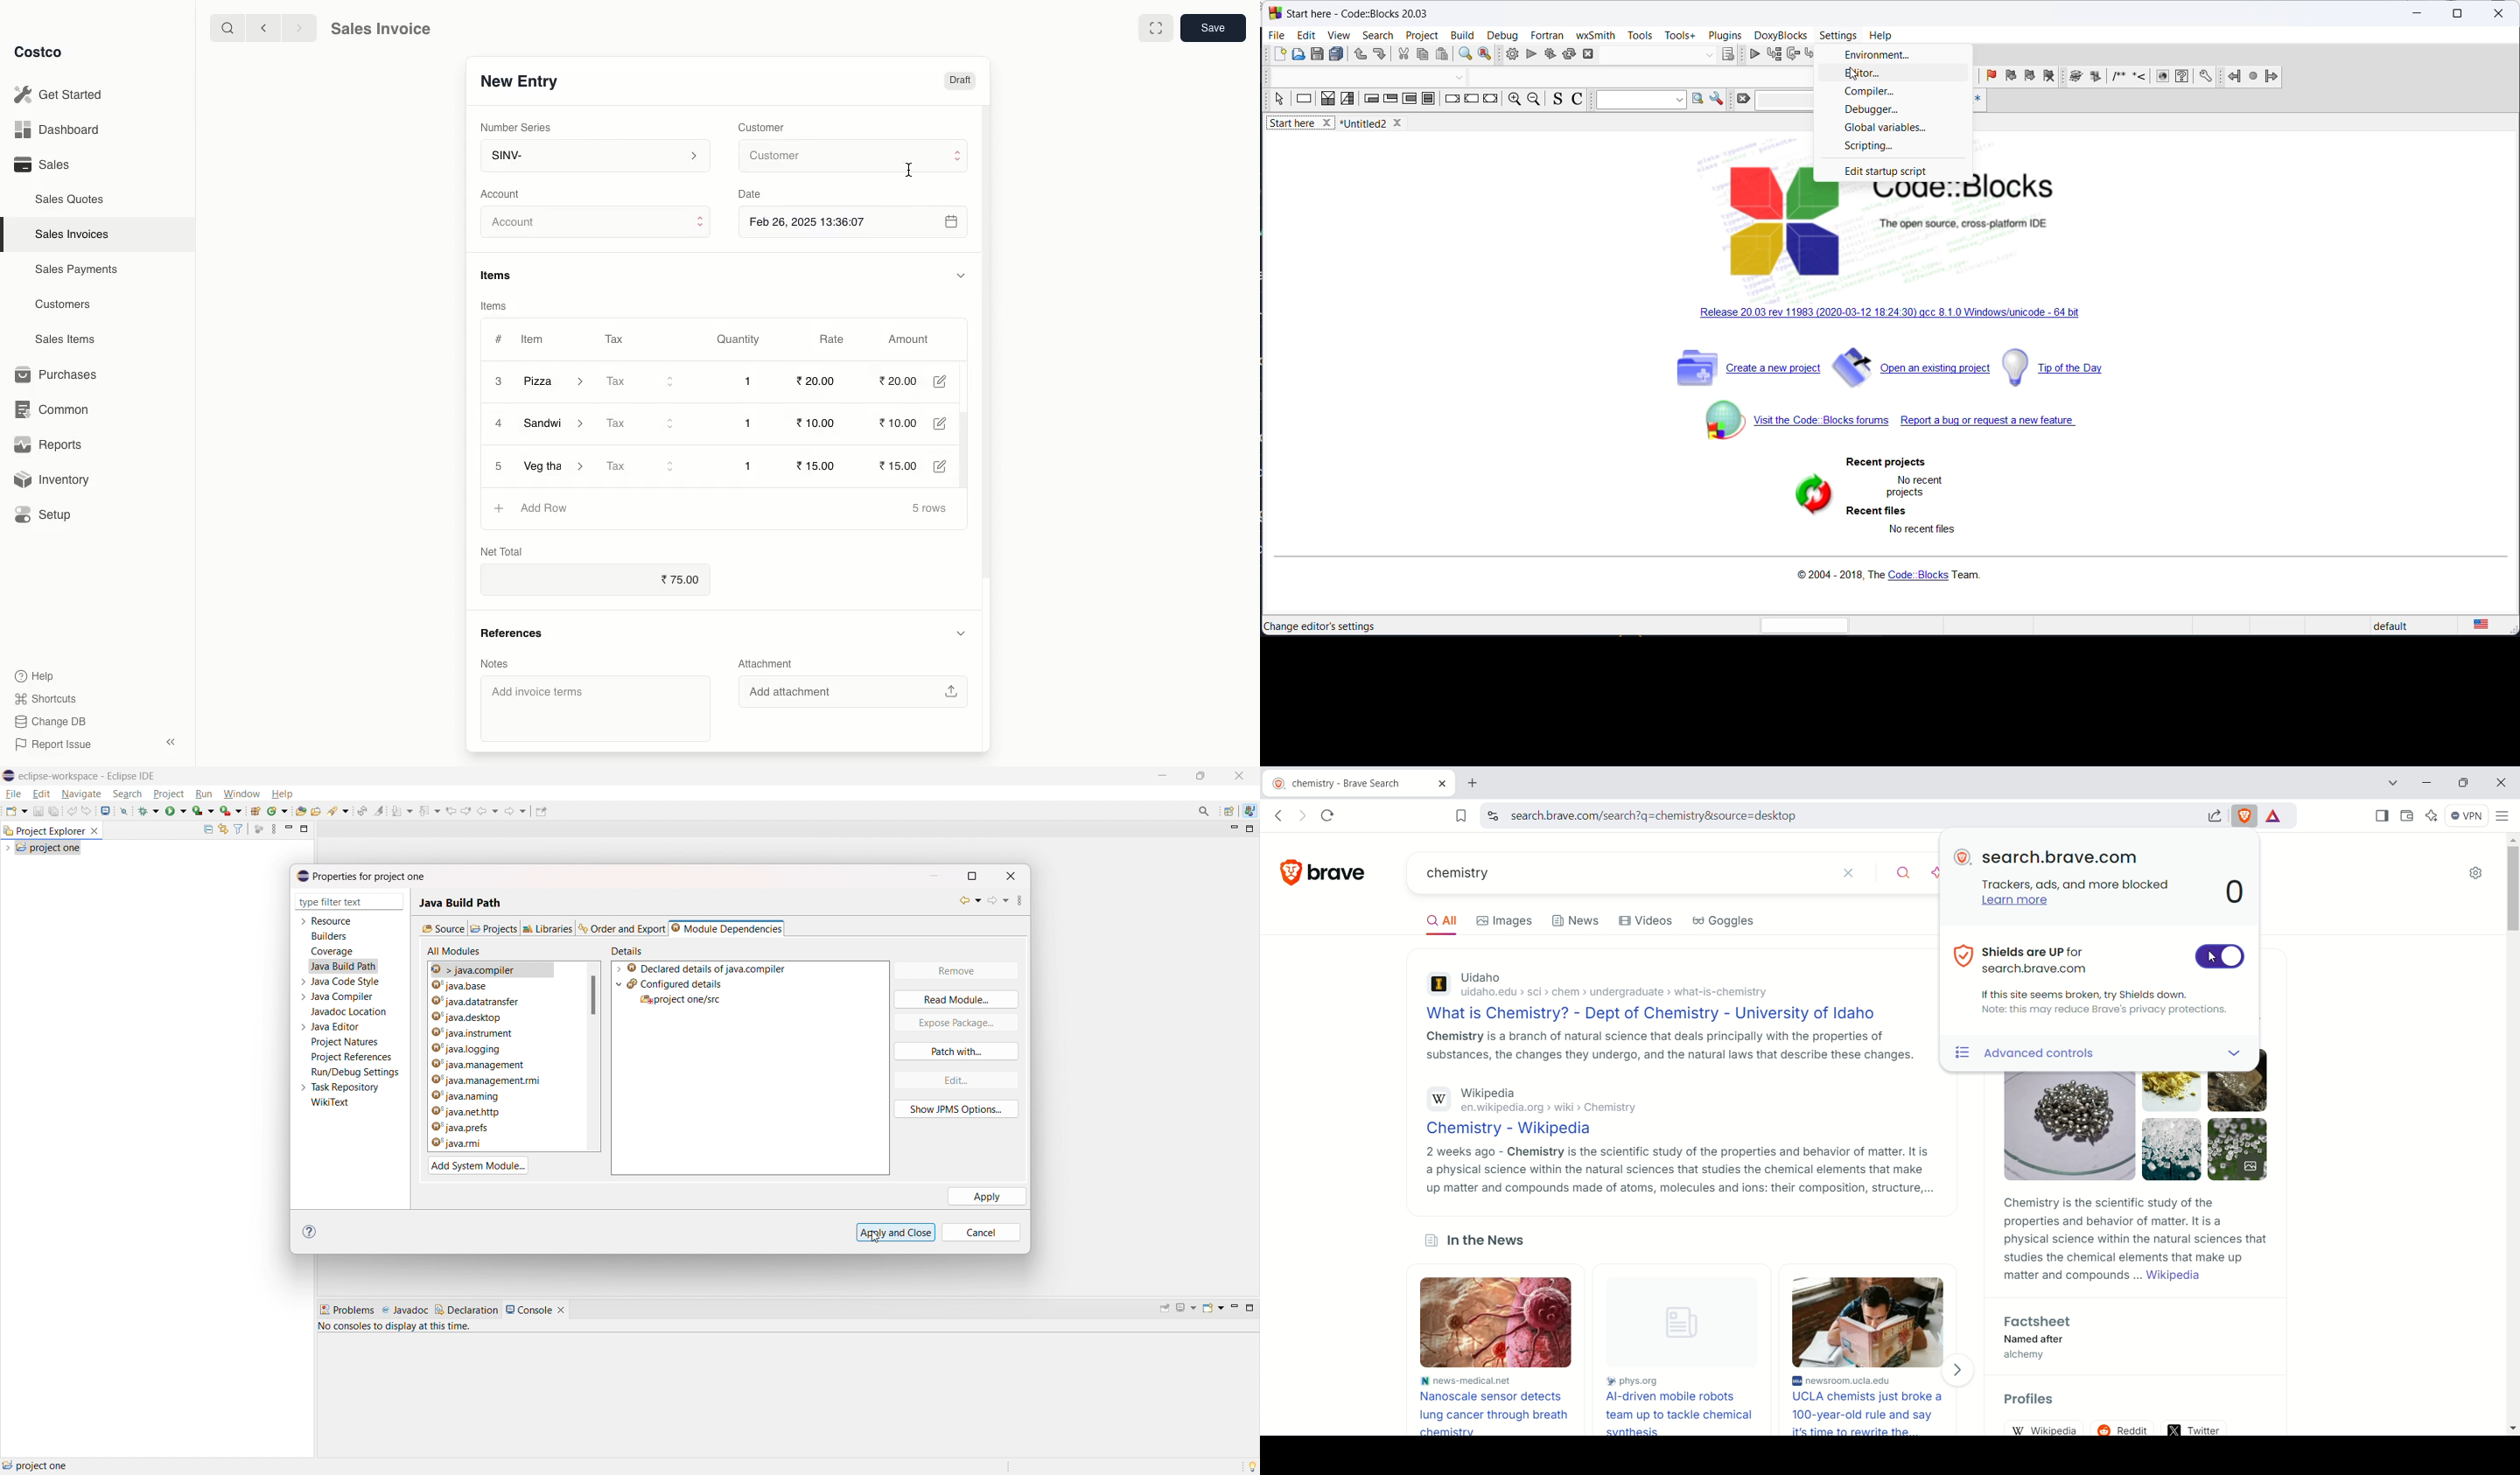 The width and height of the screenshot is (2520, 1484). I want to click on 20.00, so click(900, 381).